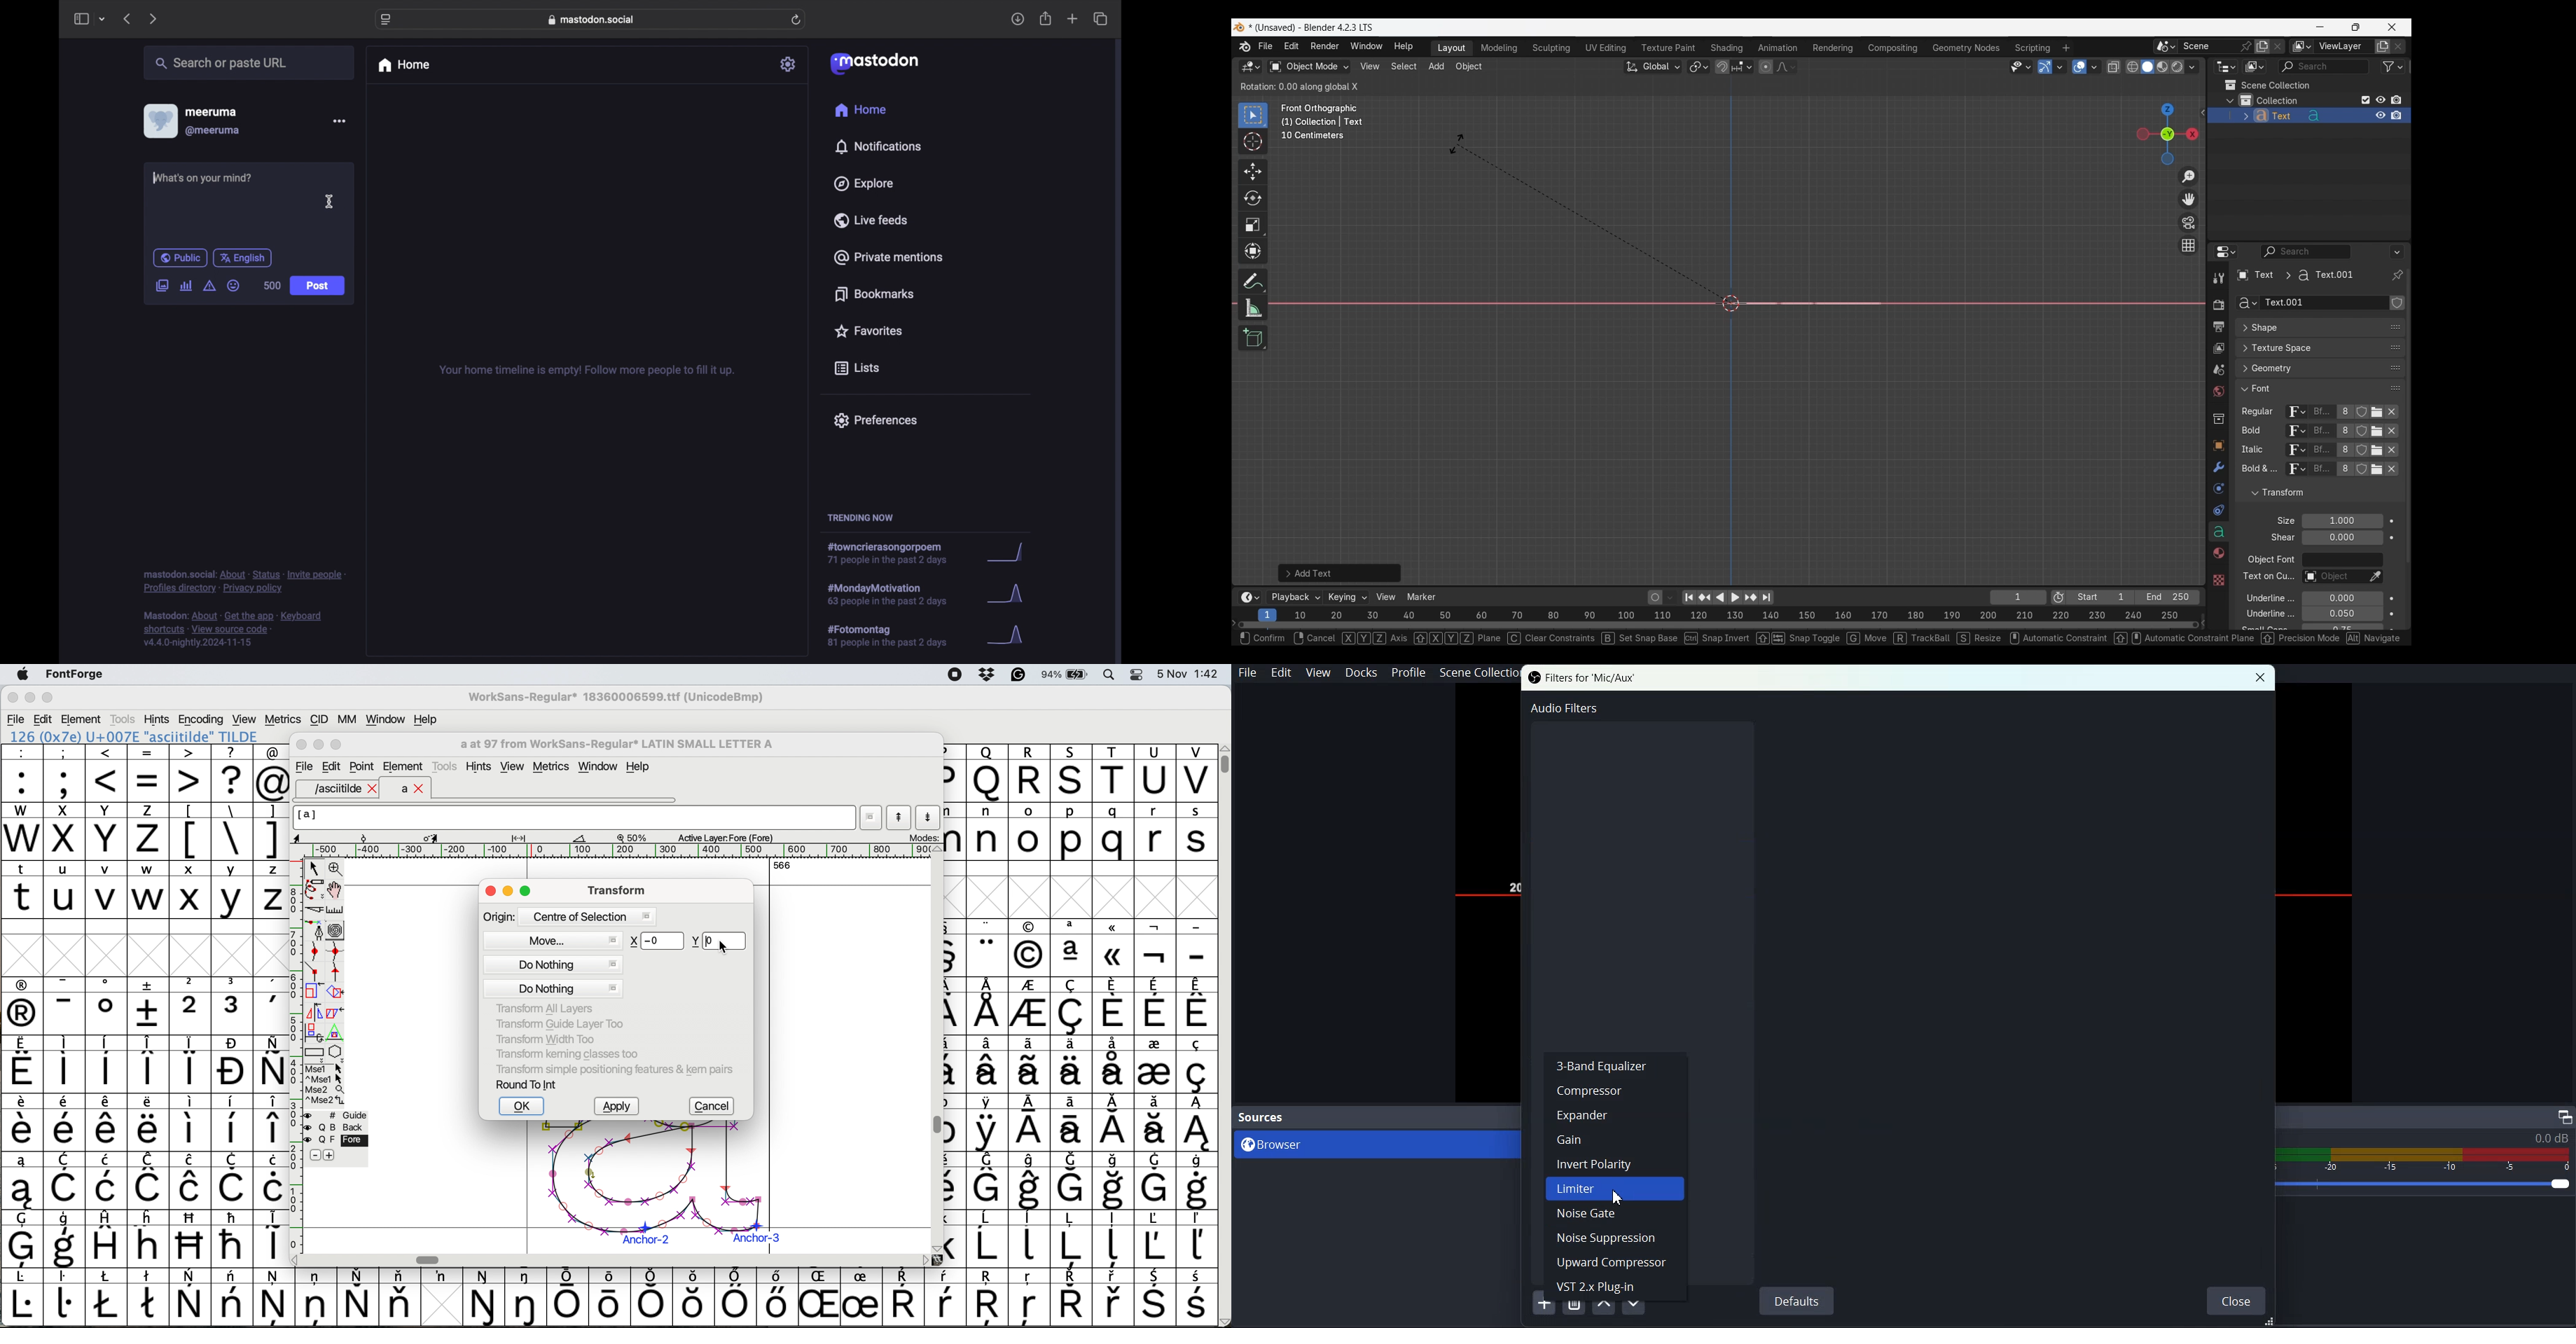 Image resolution: width=2576 pixels, height=1344 pixels. Describe the element at coordinates (314, 1053) in the screenshot. I see `Rectangle or box` at that location.